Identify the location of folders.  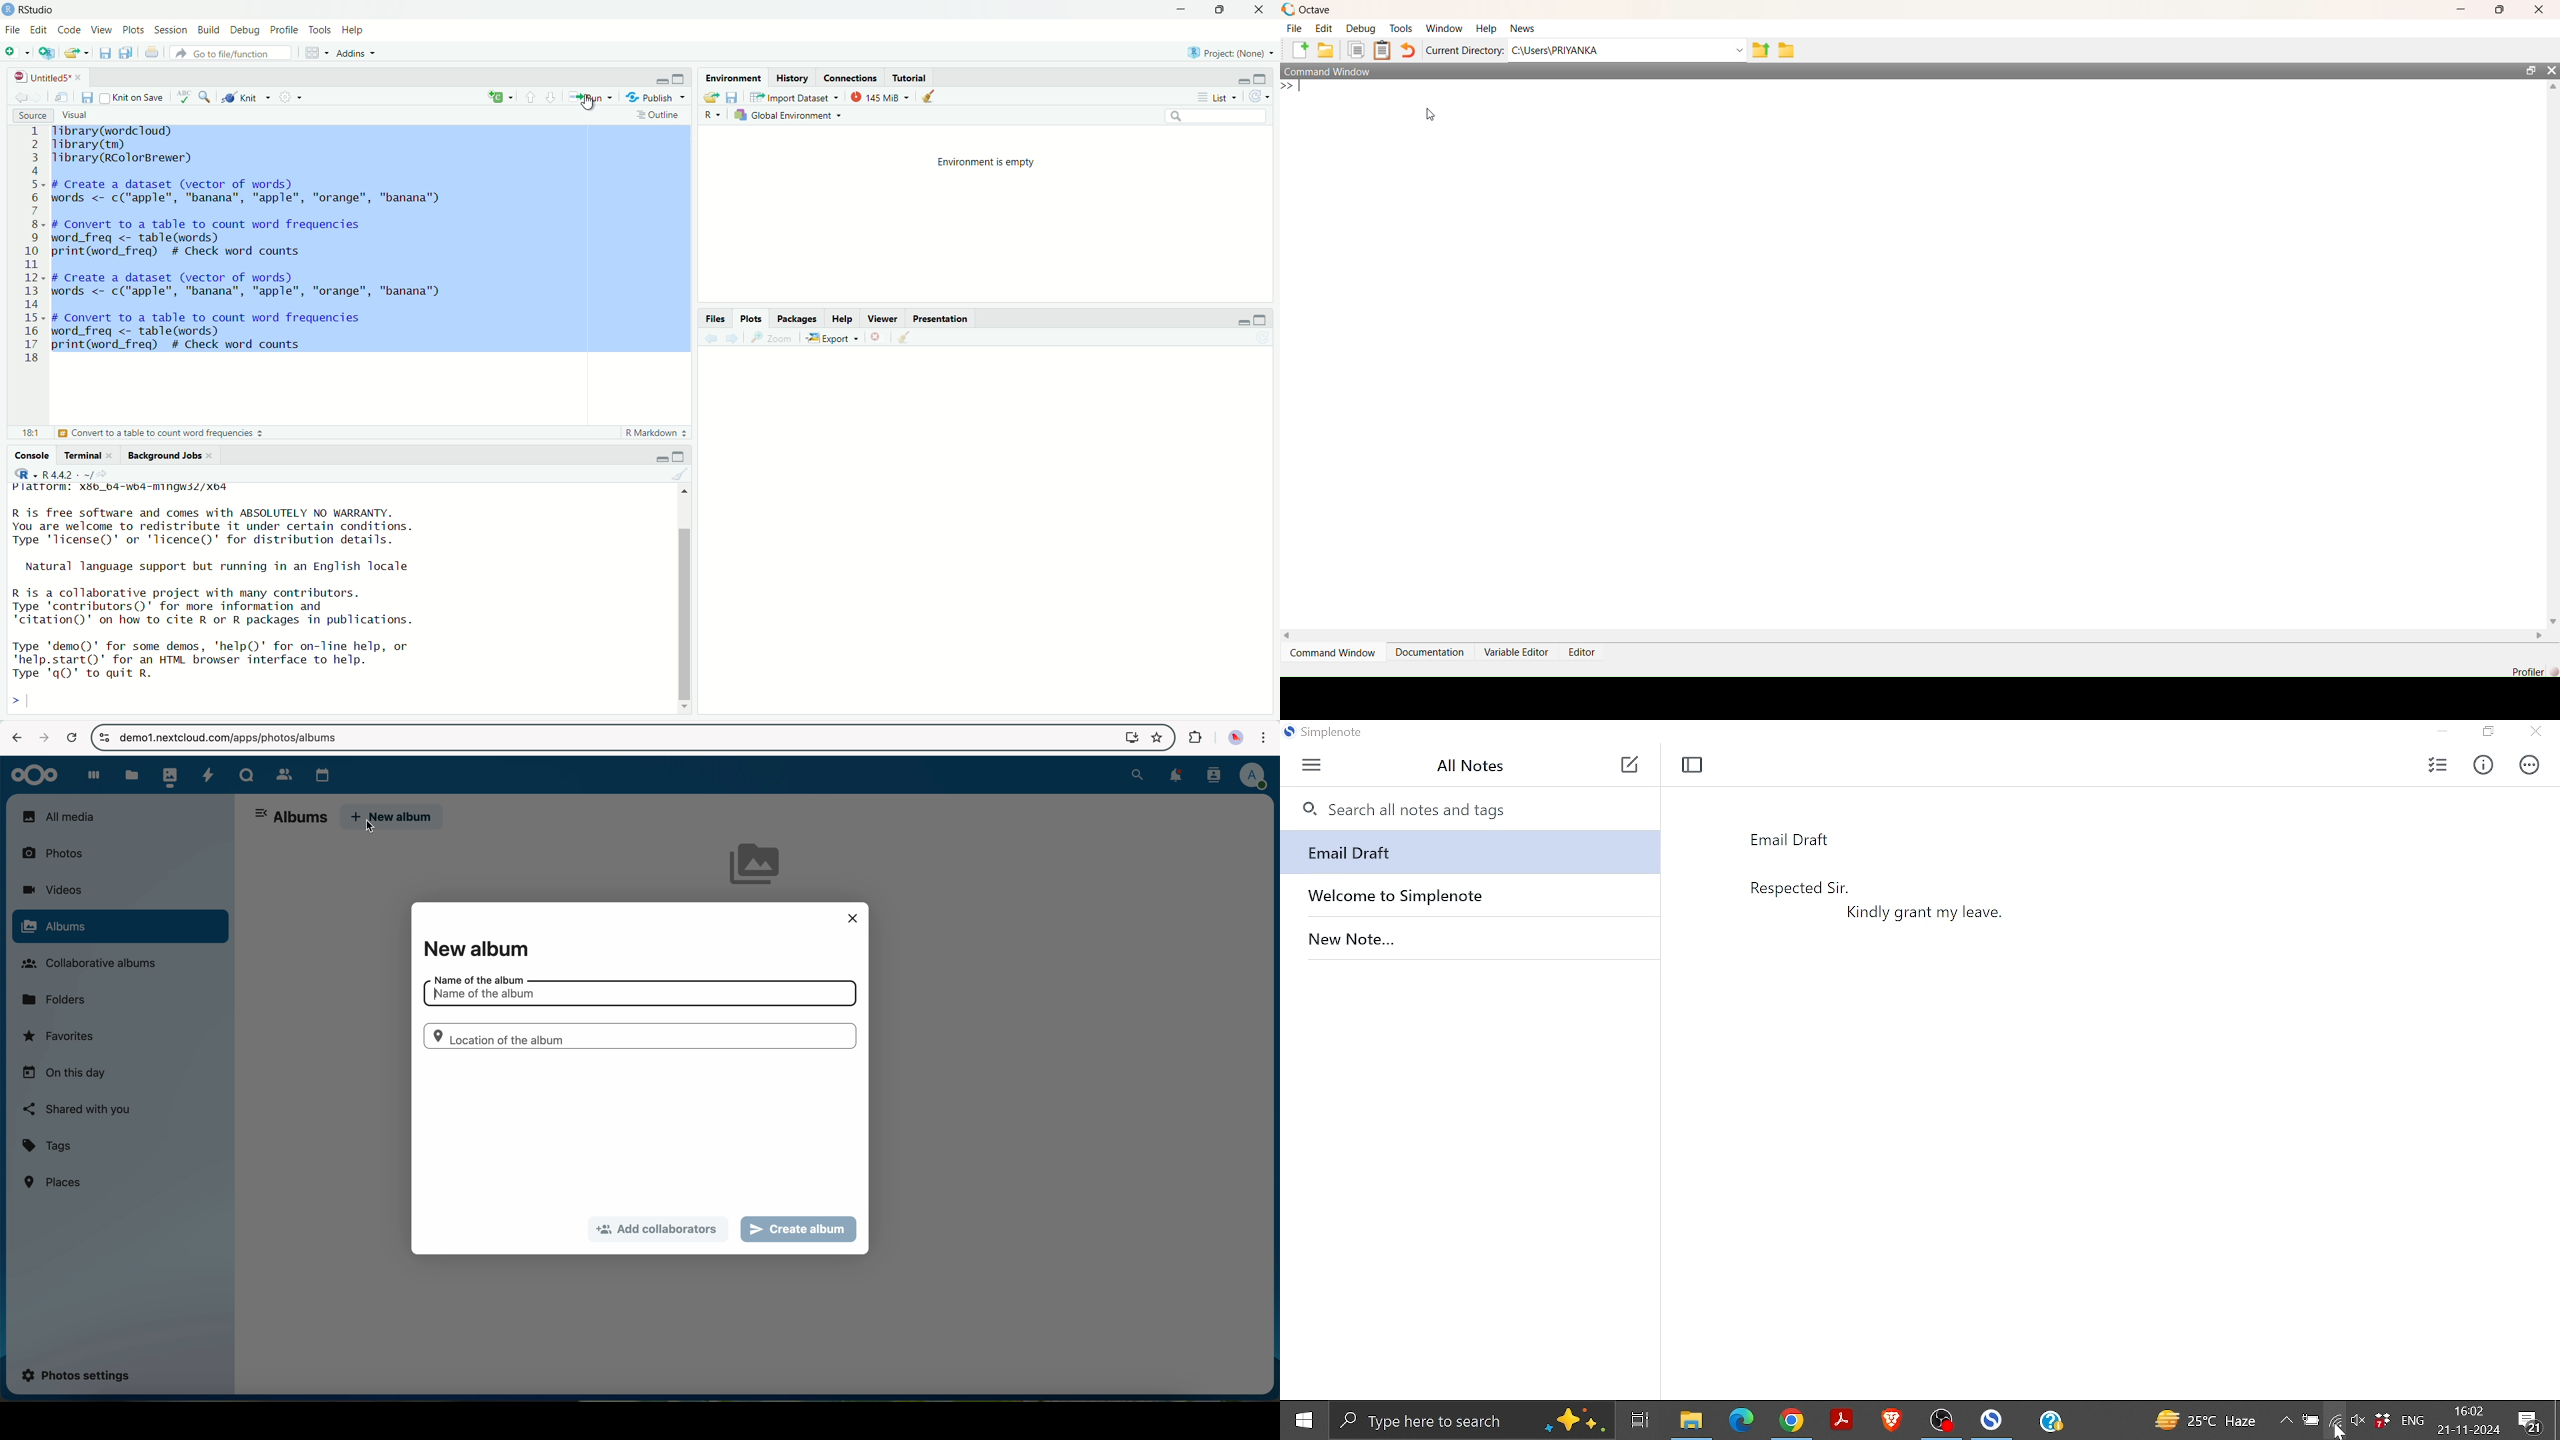
(58, 999).